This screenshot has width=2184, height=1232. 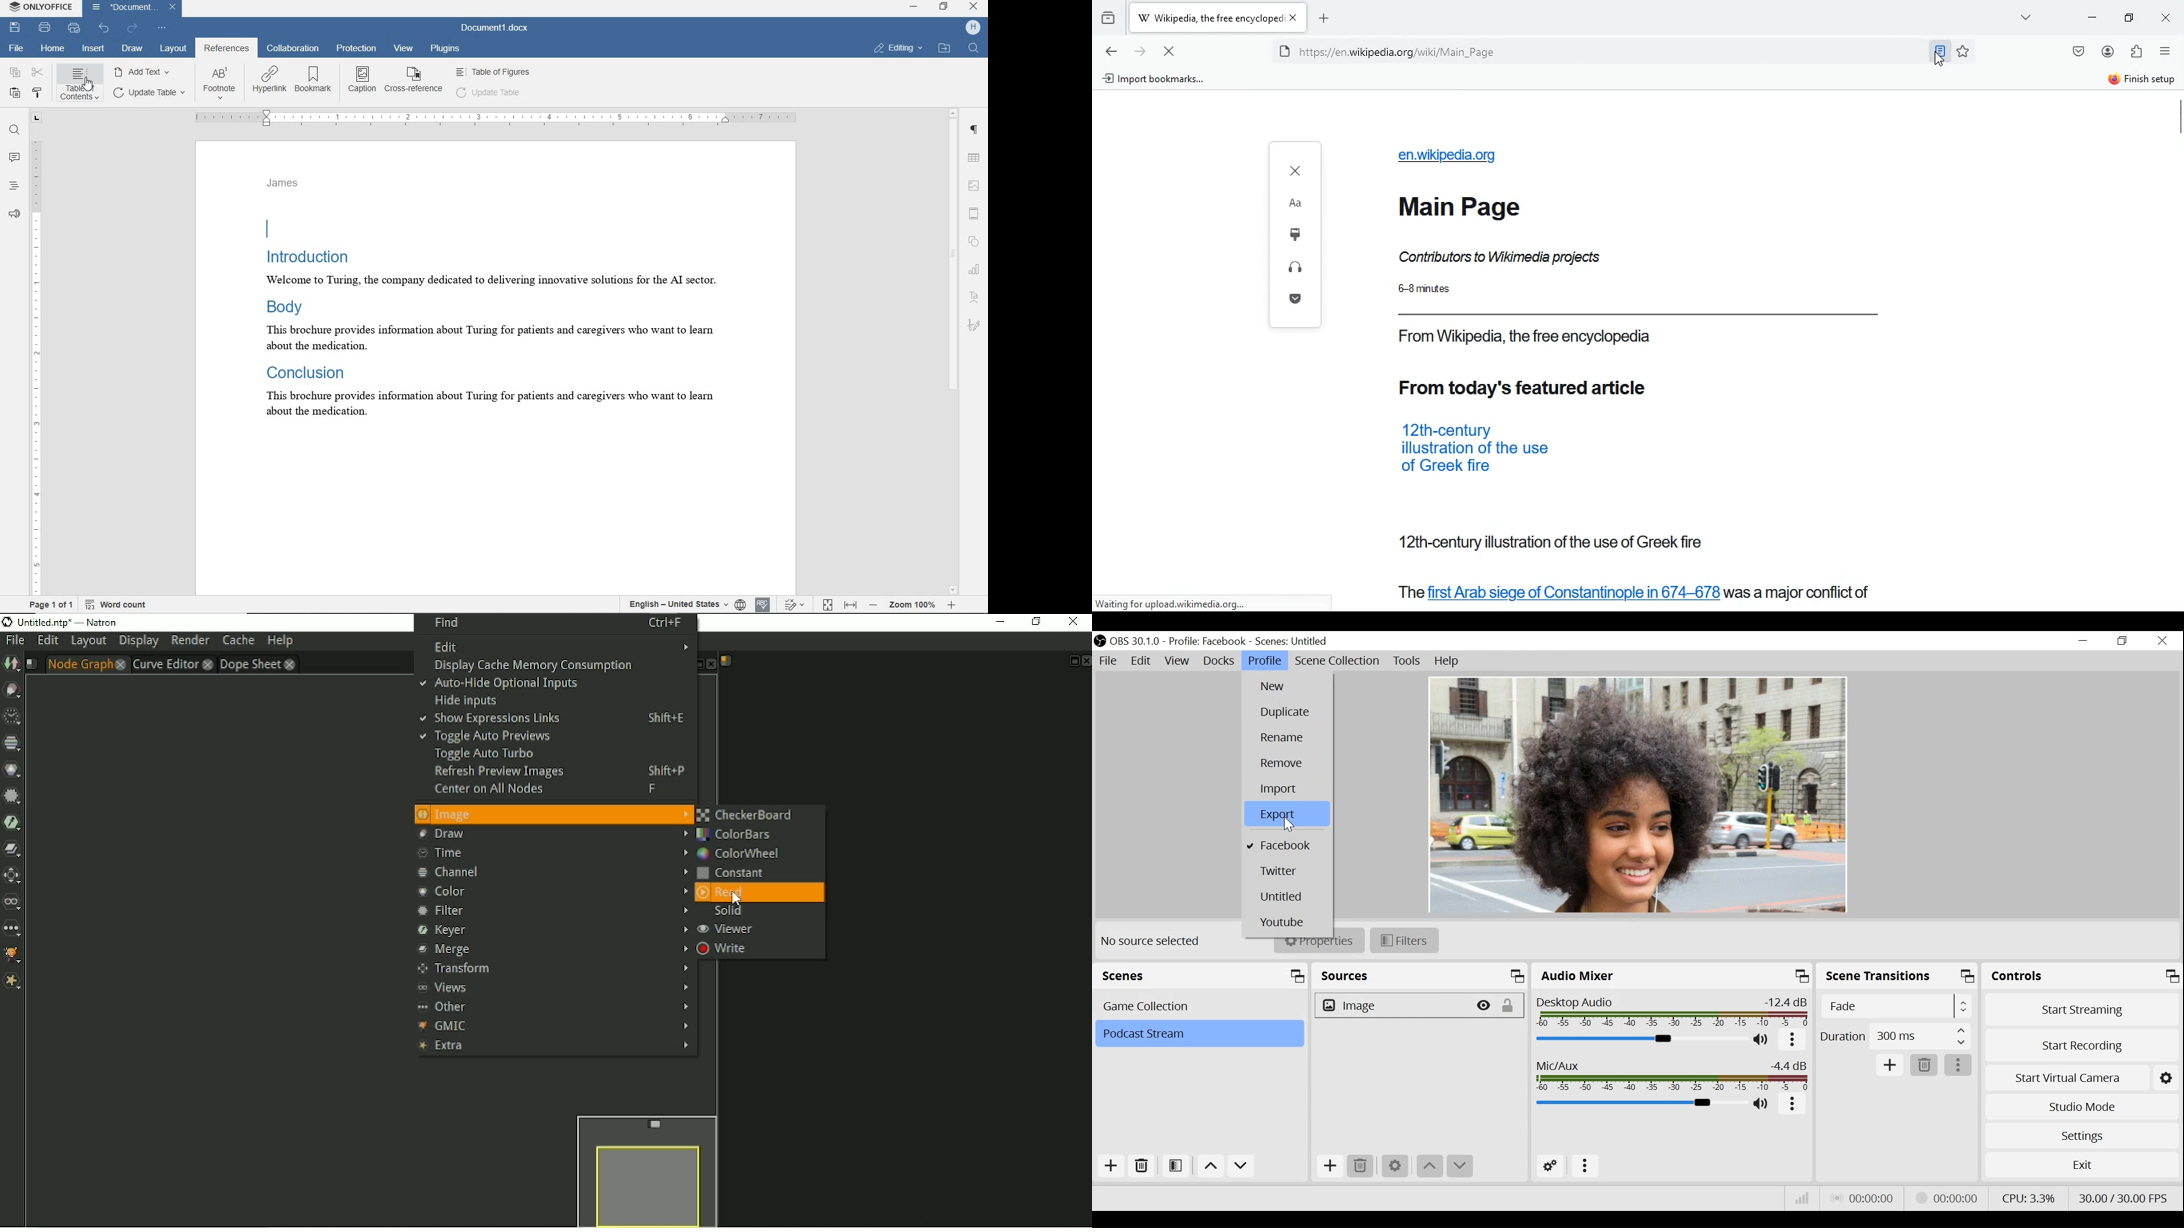 I want to click on Audio Mixer, so click(x=1672, y=975).